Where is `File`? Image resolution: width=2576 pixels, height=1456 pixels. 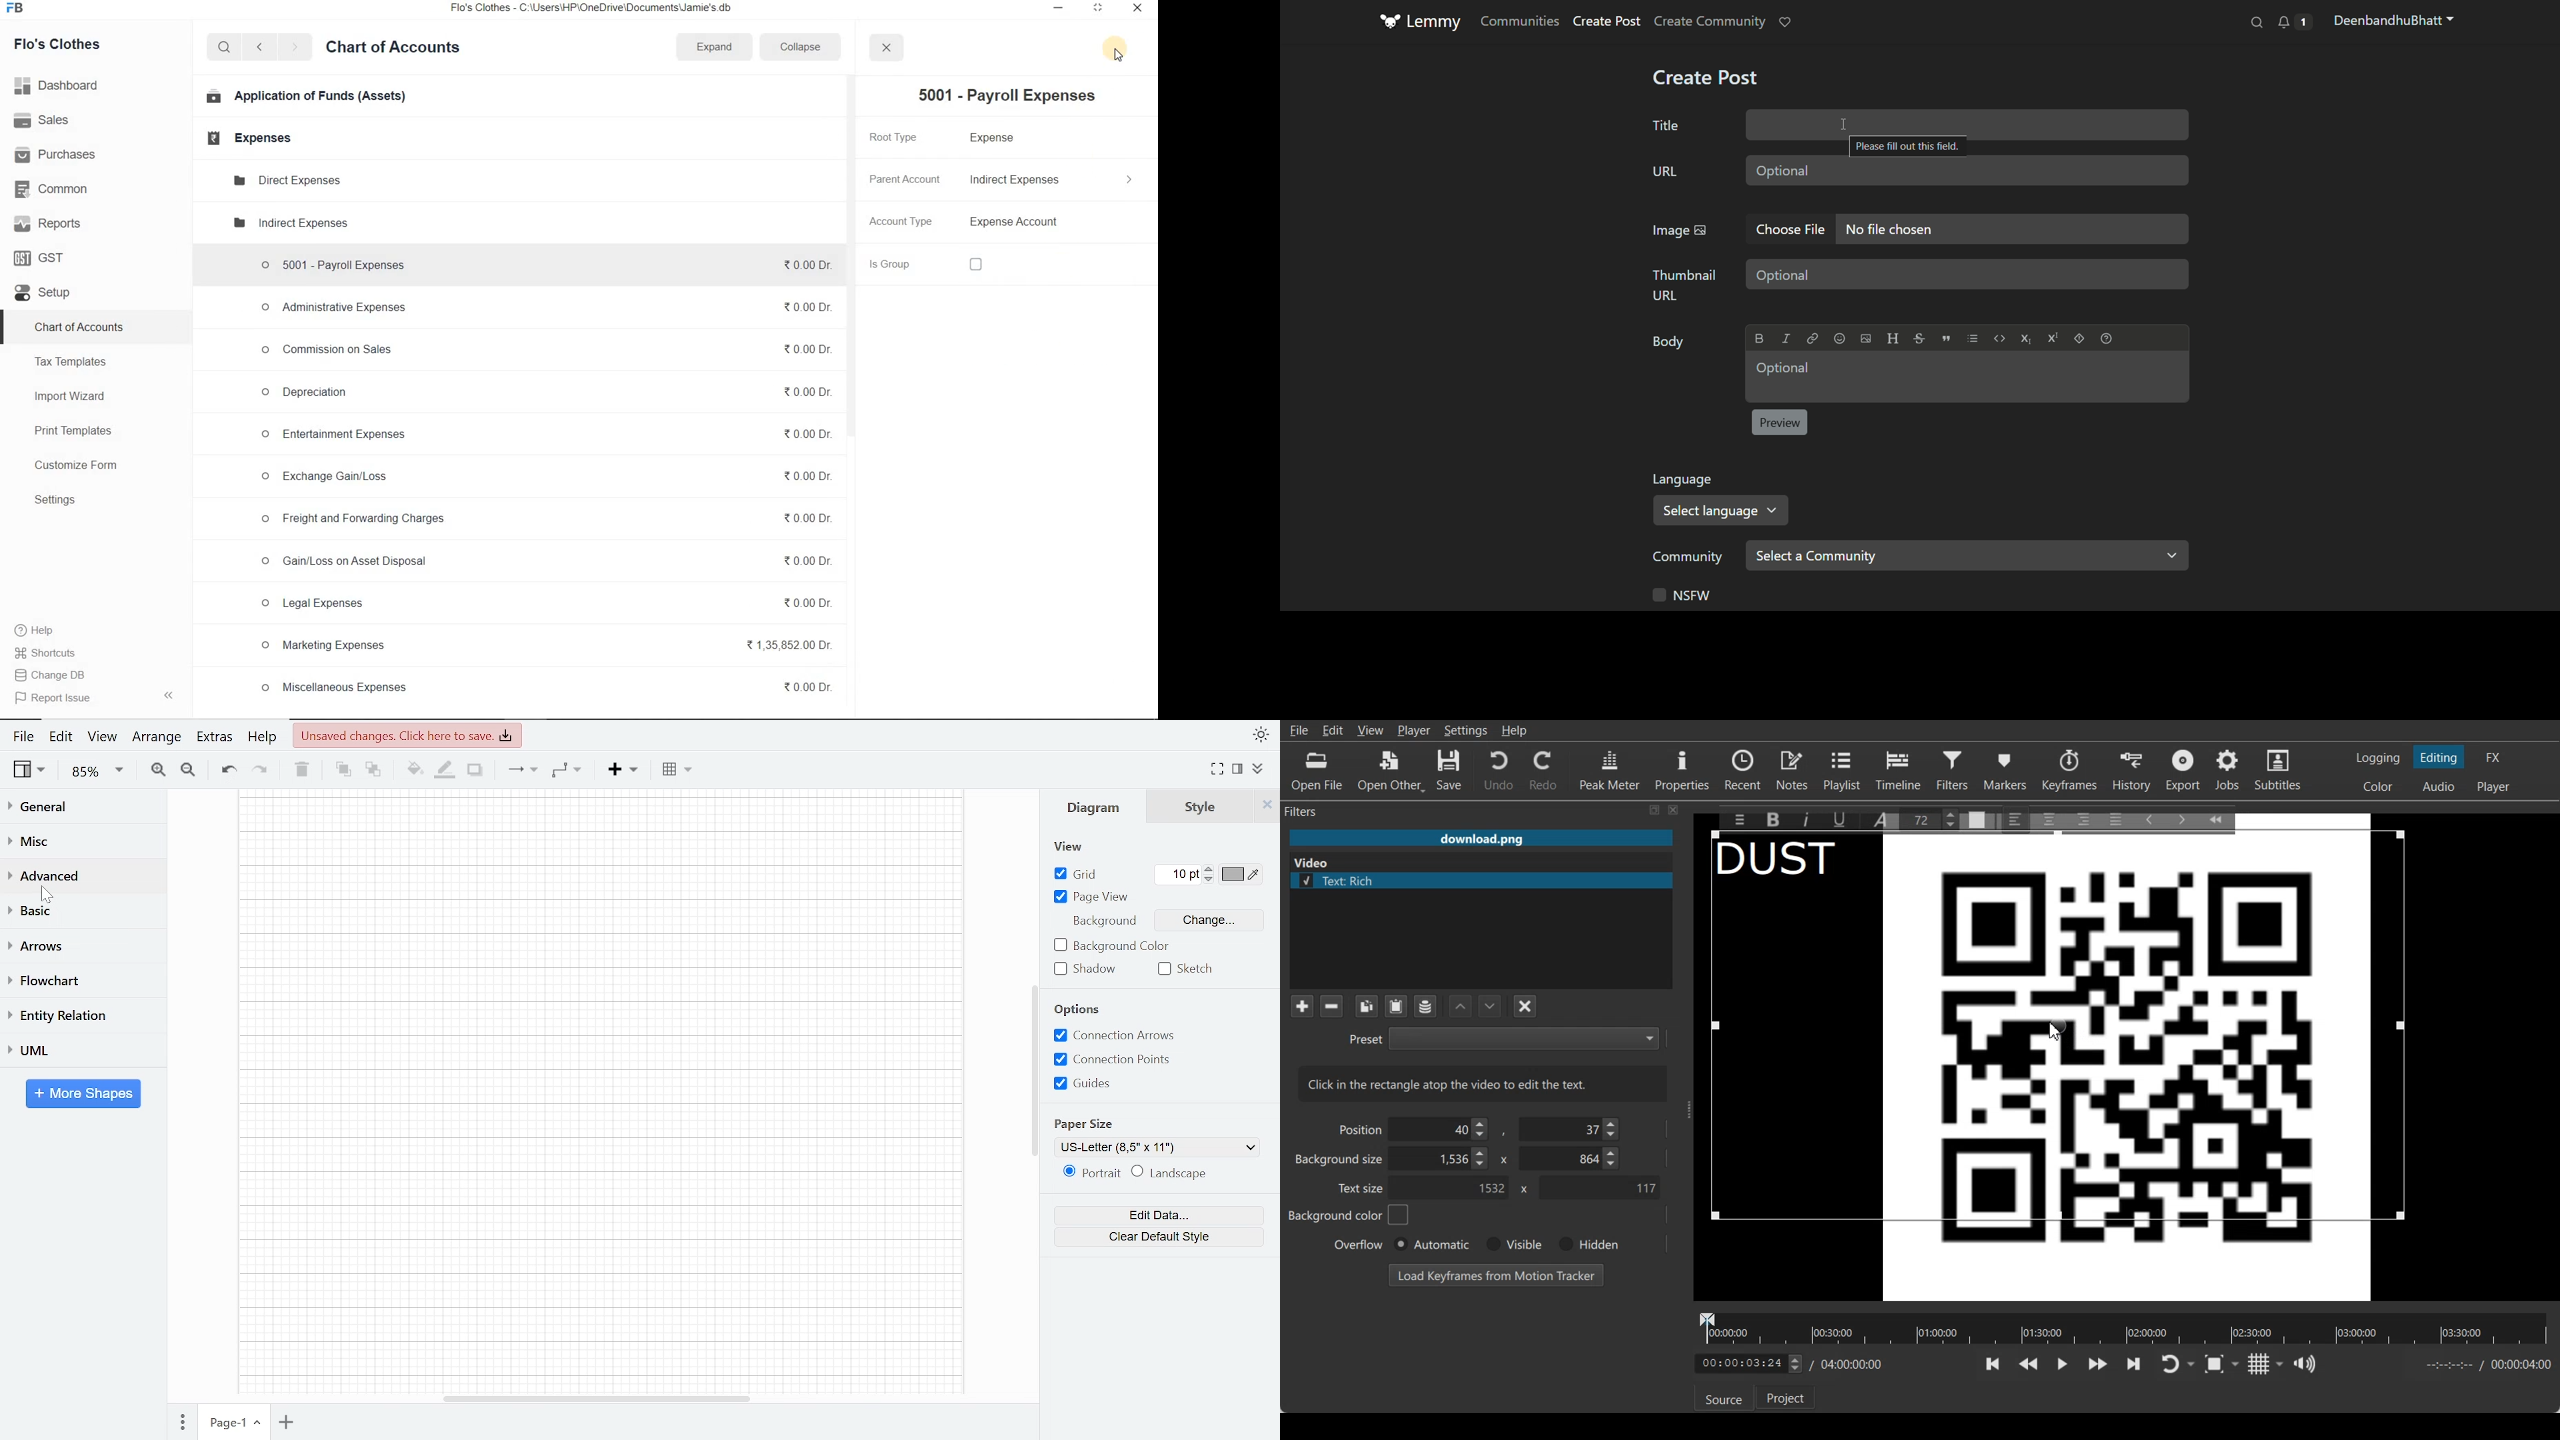
File is located at coordinates (1299, 730).